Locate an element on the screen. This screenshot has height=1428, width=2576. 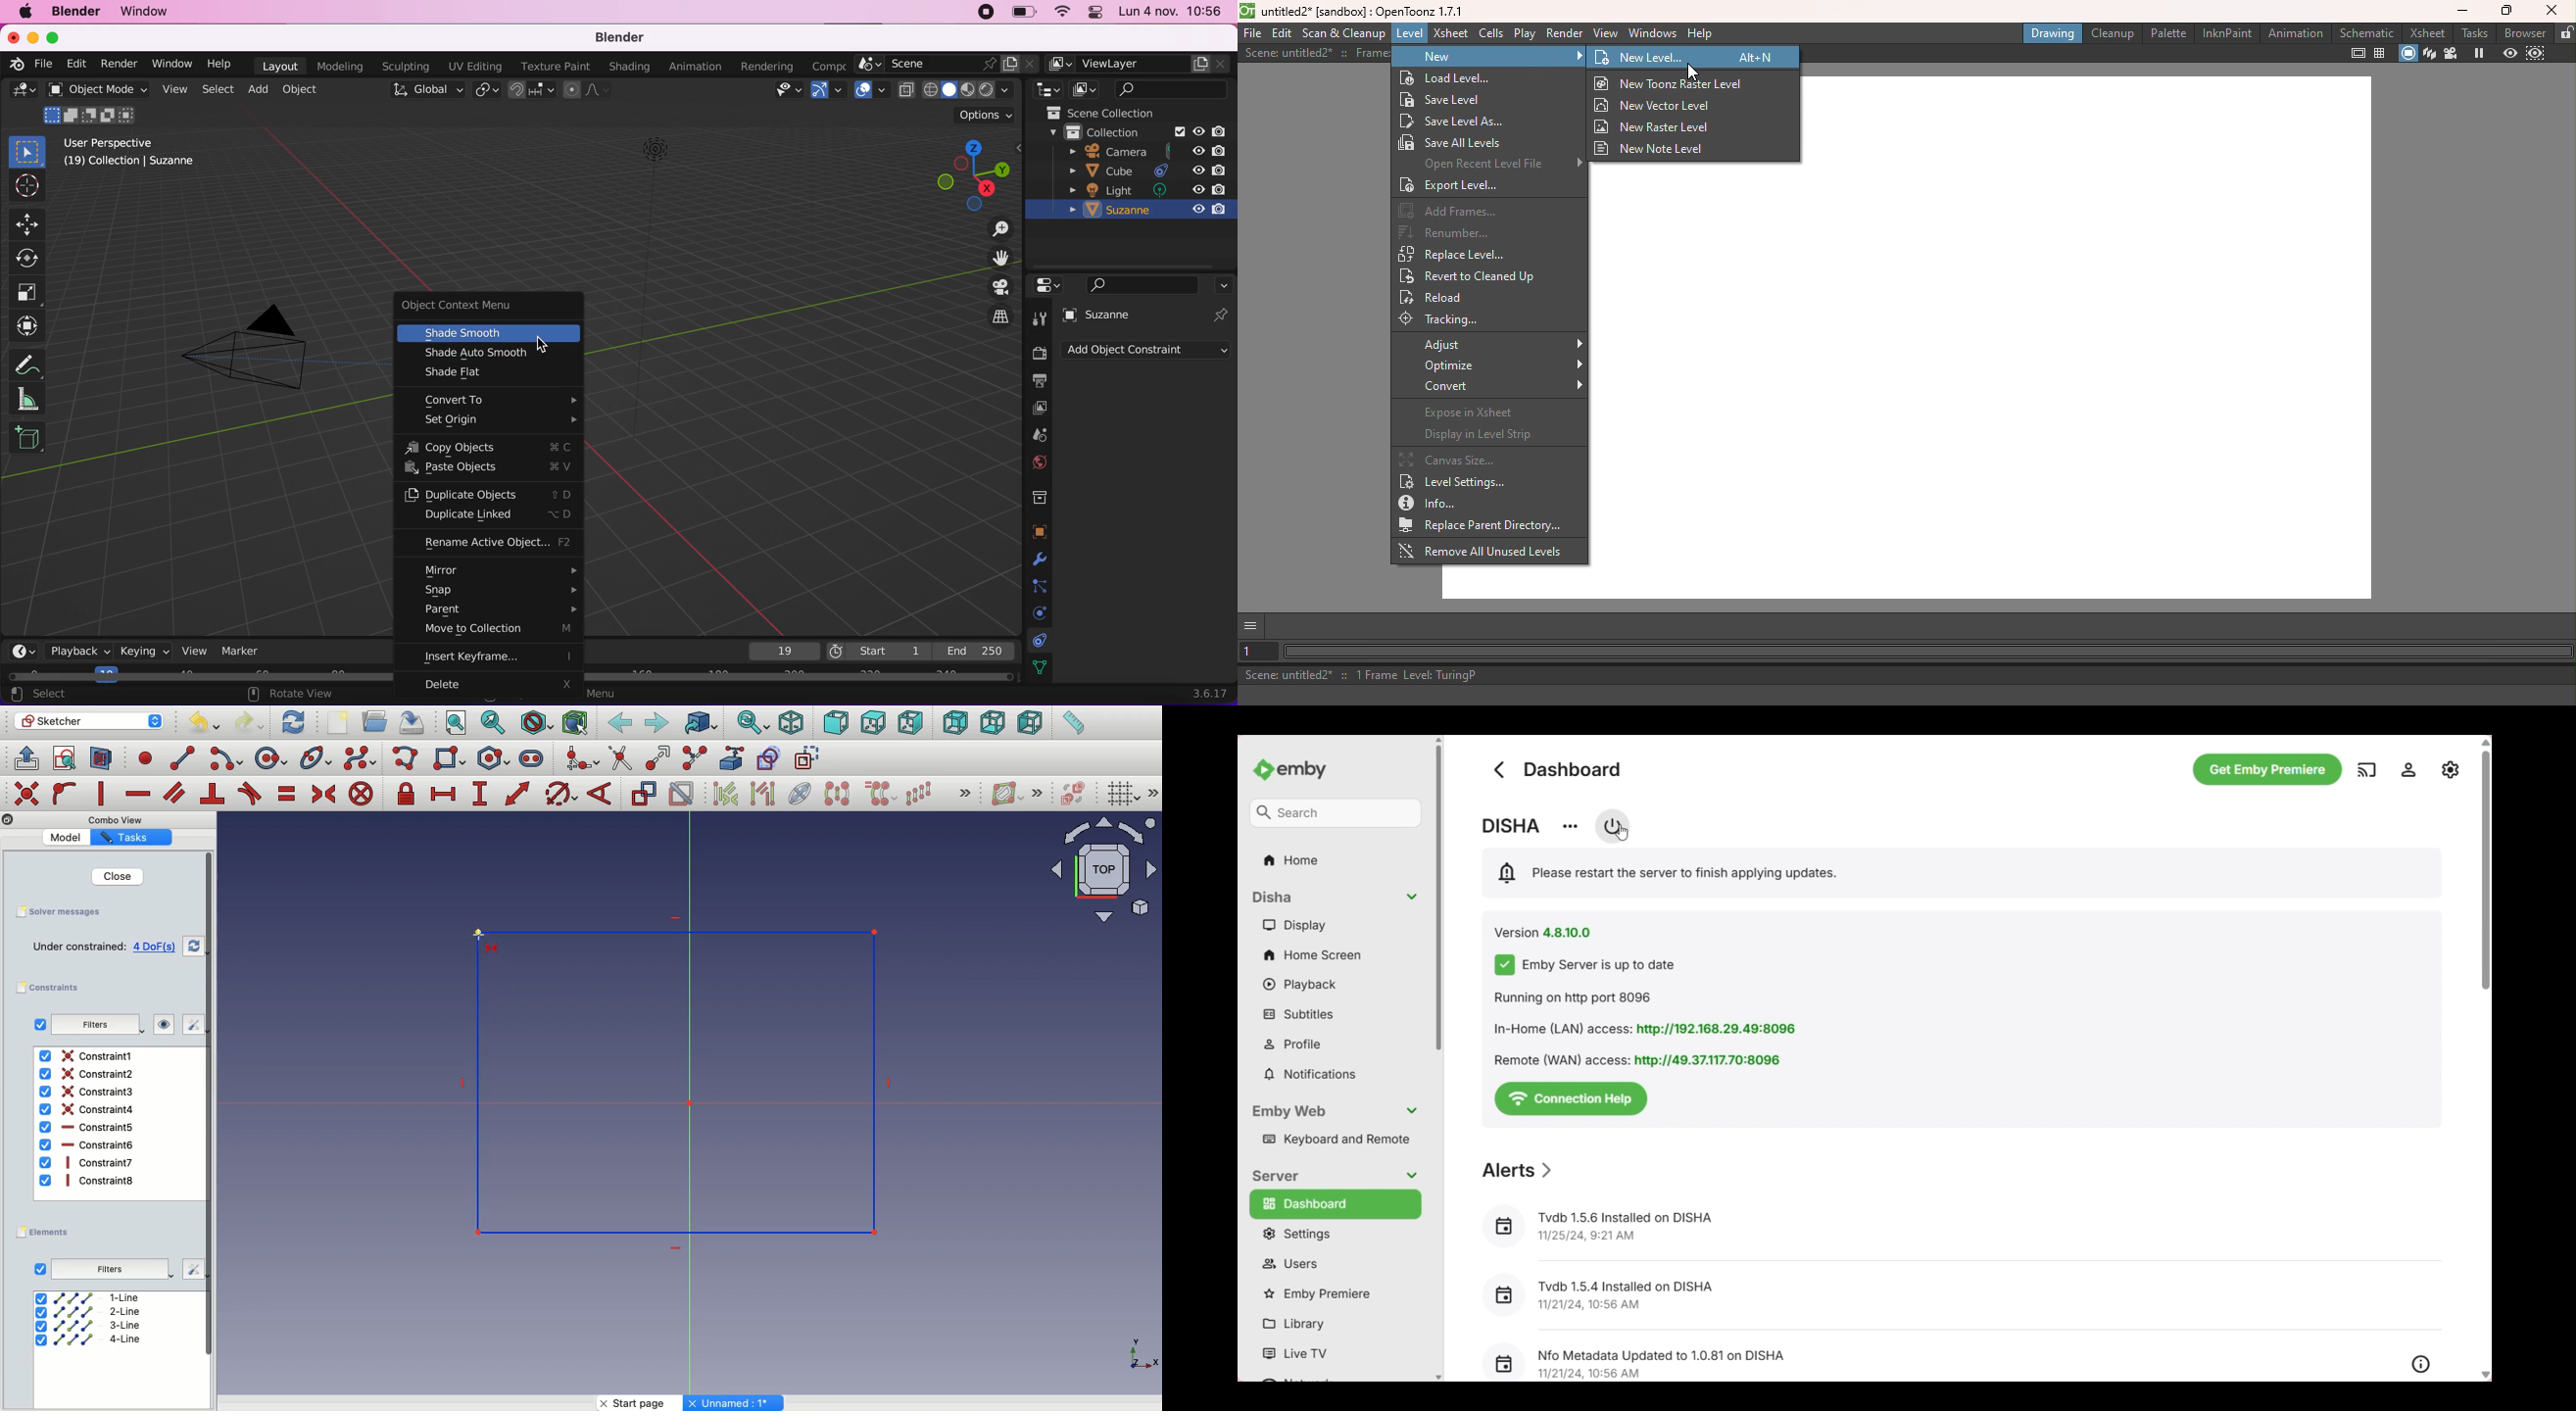
Keyboard and remote is located at coordinates (1334, 1140).